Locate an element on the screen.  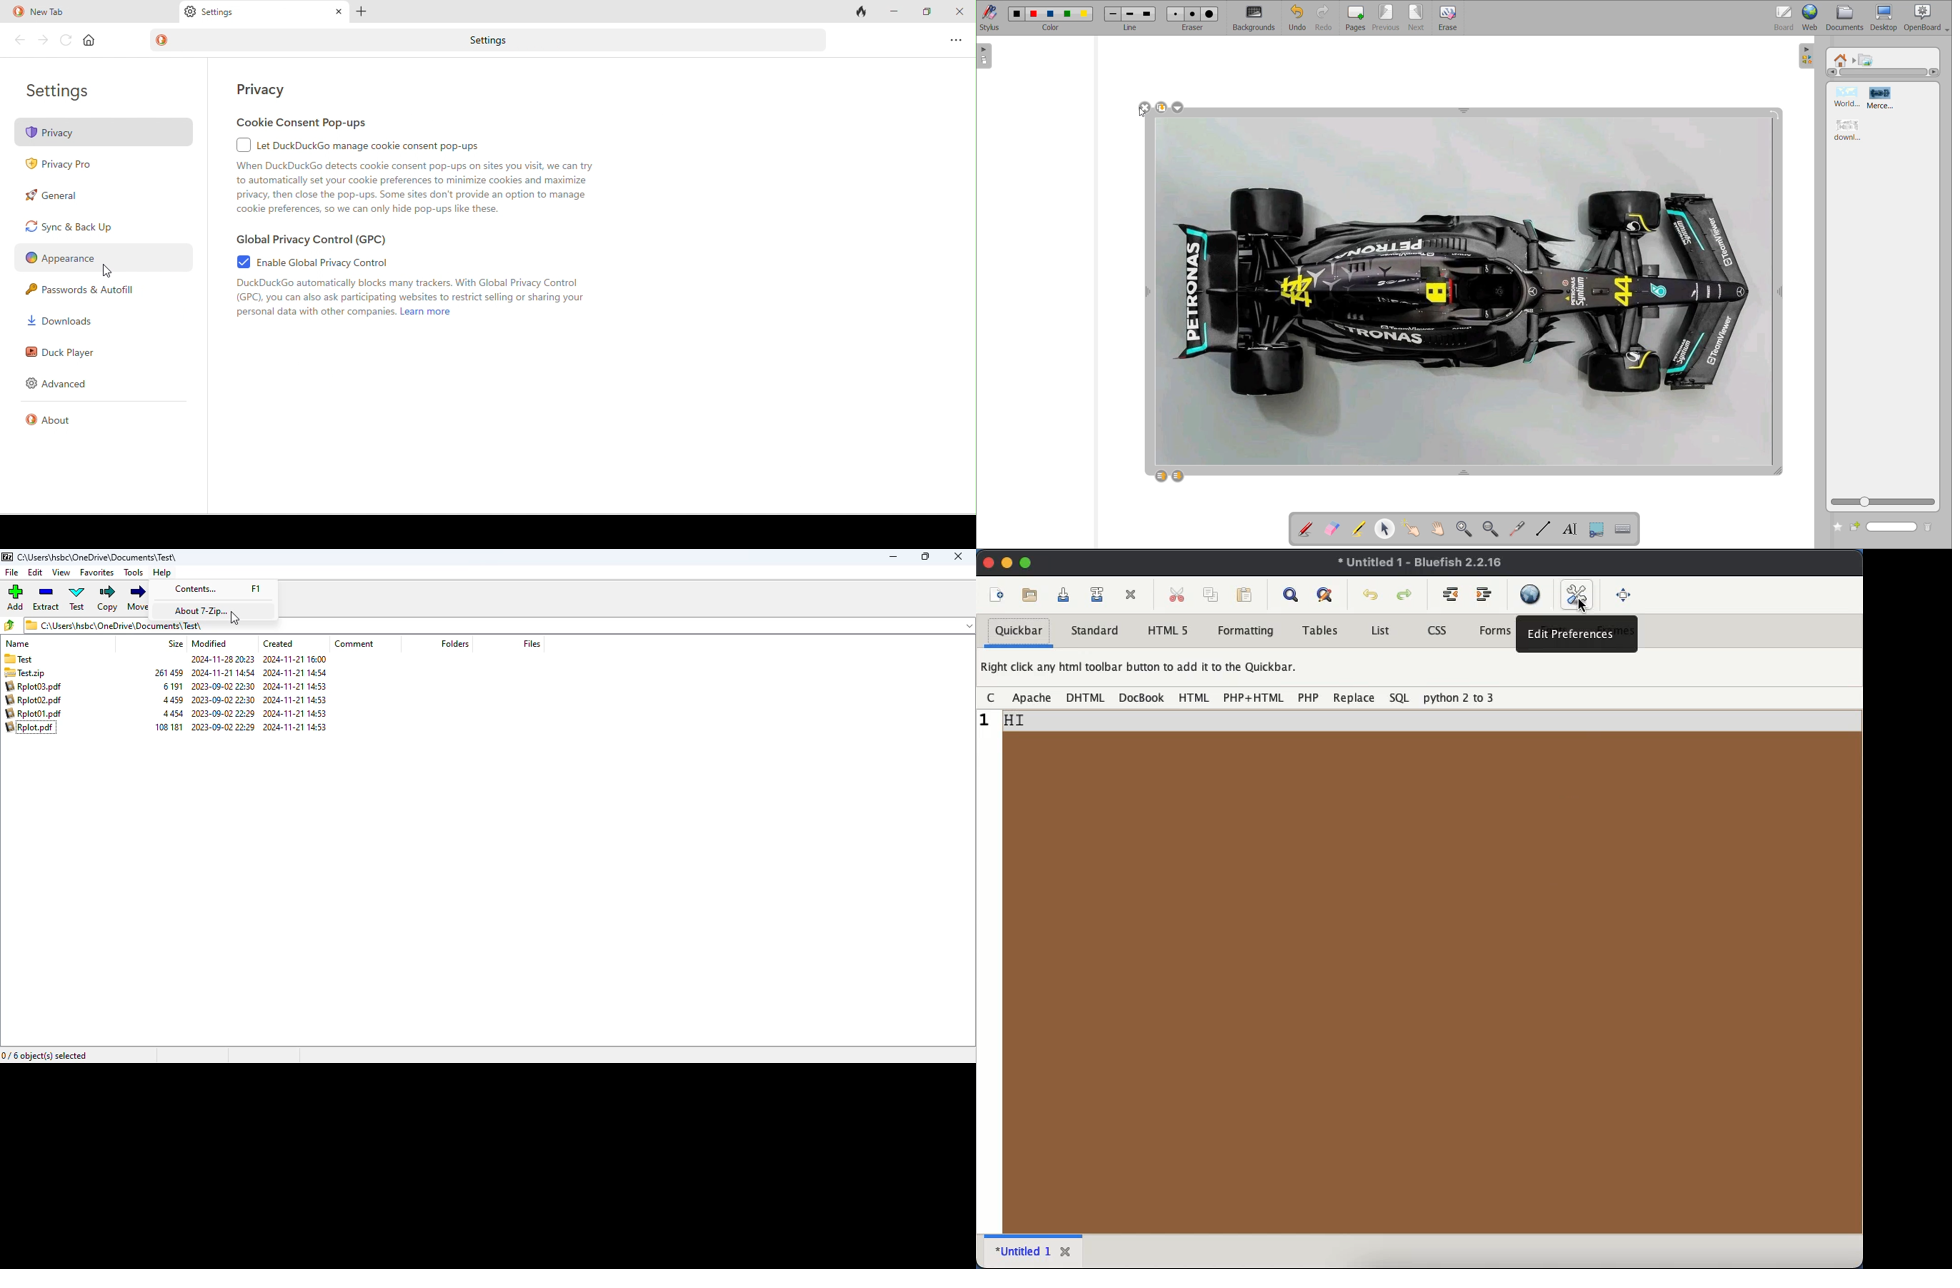
edit preferences is located at coordinates (1580, 596).